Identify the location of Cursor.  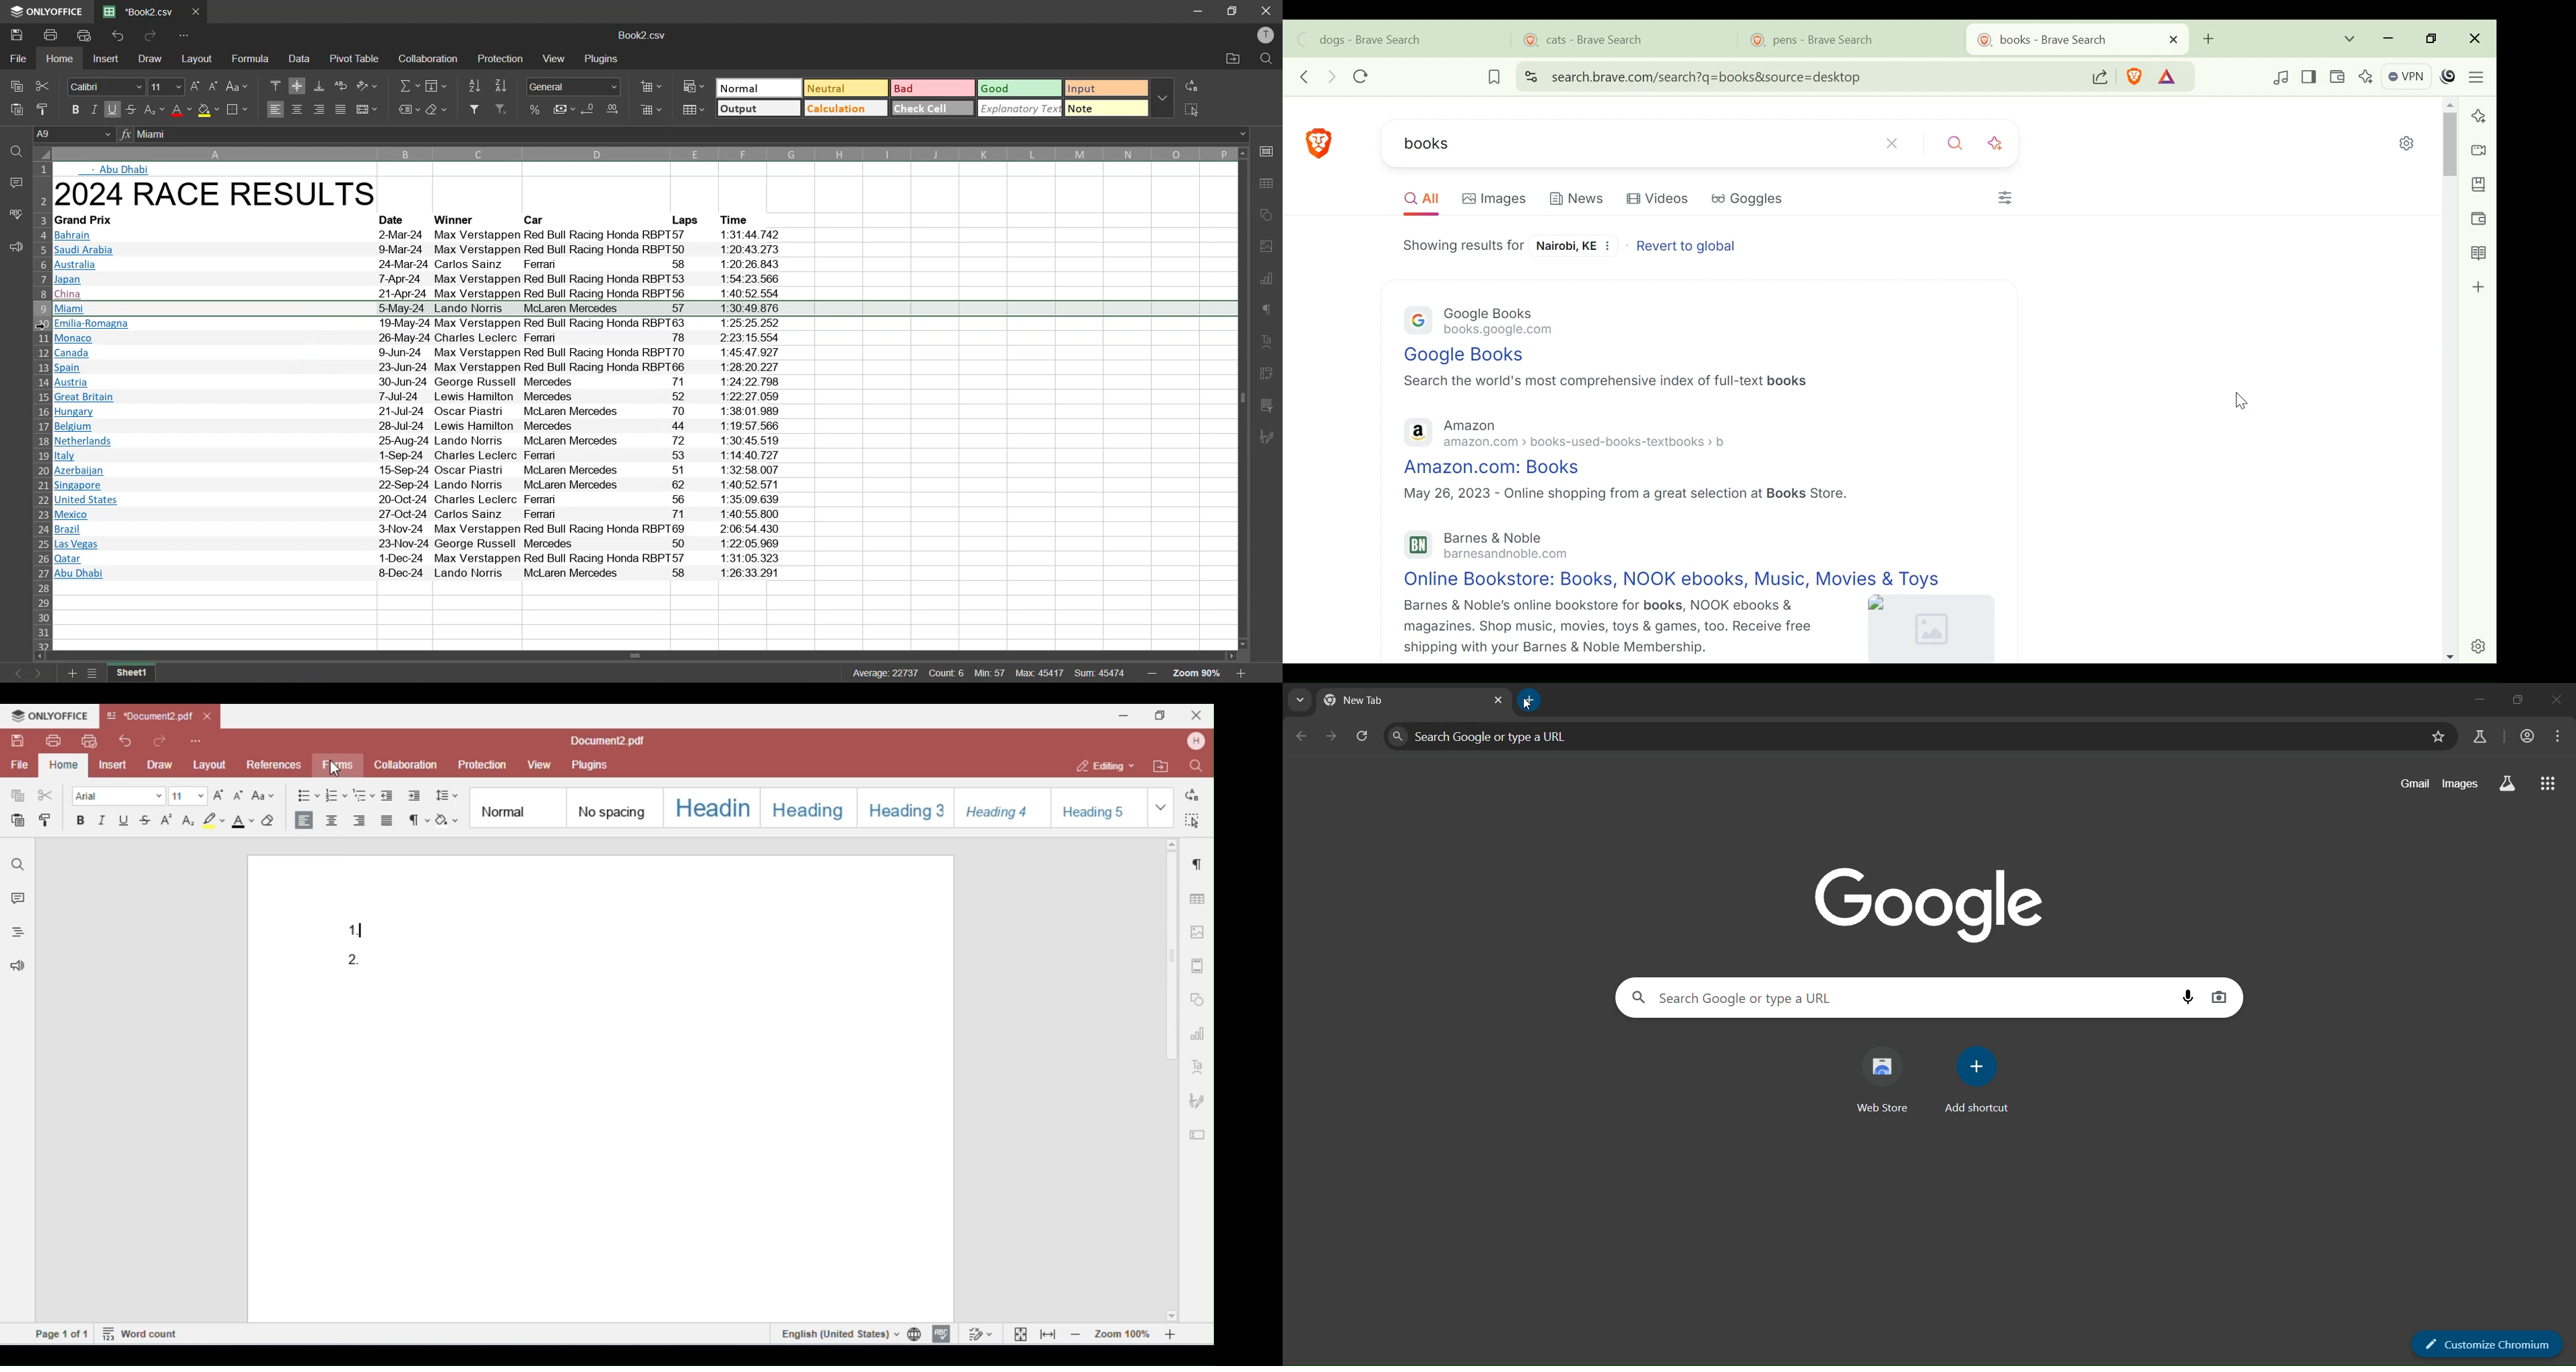
(2241, 399).